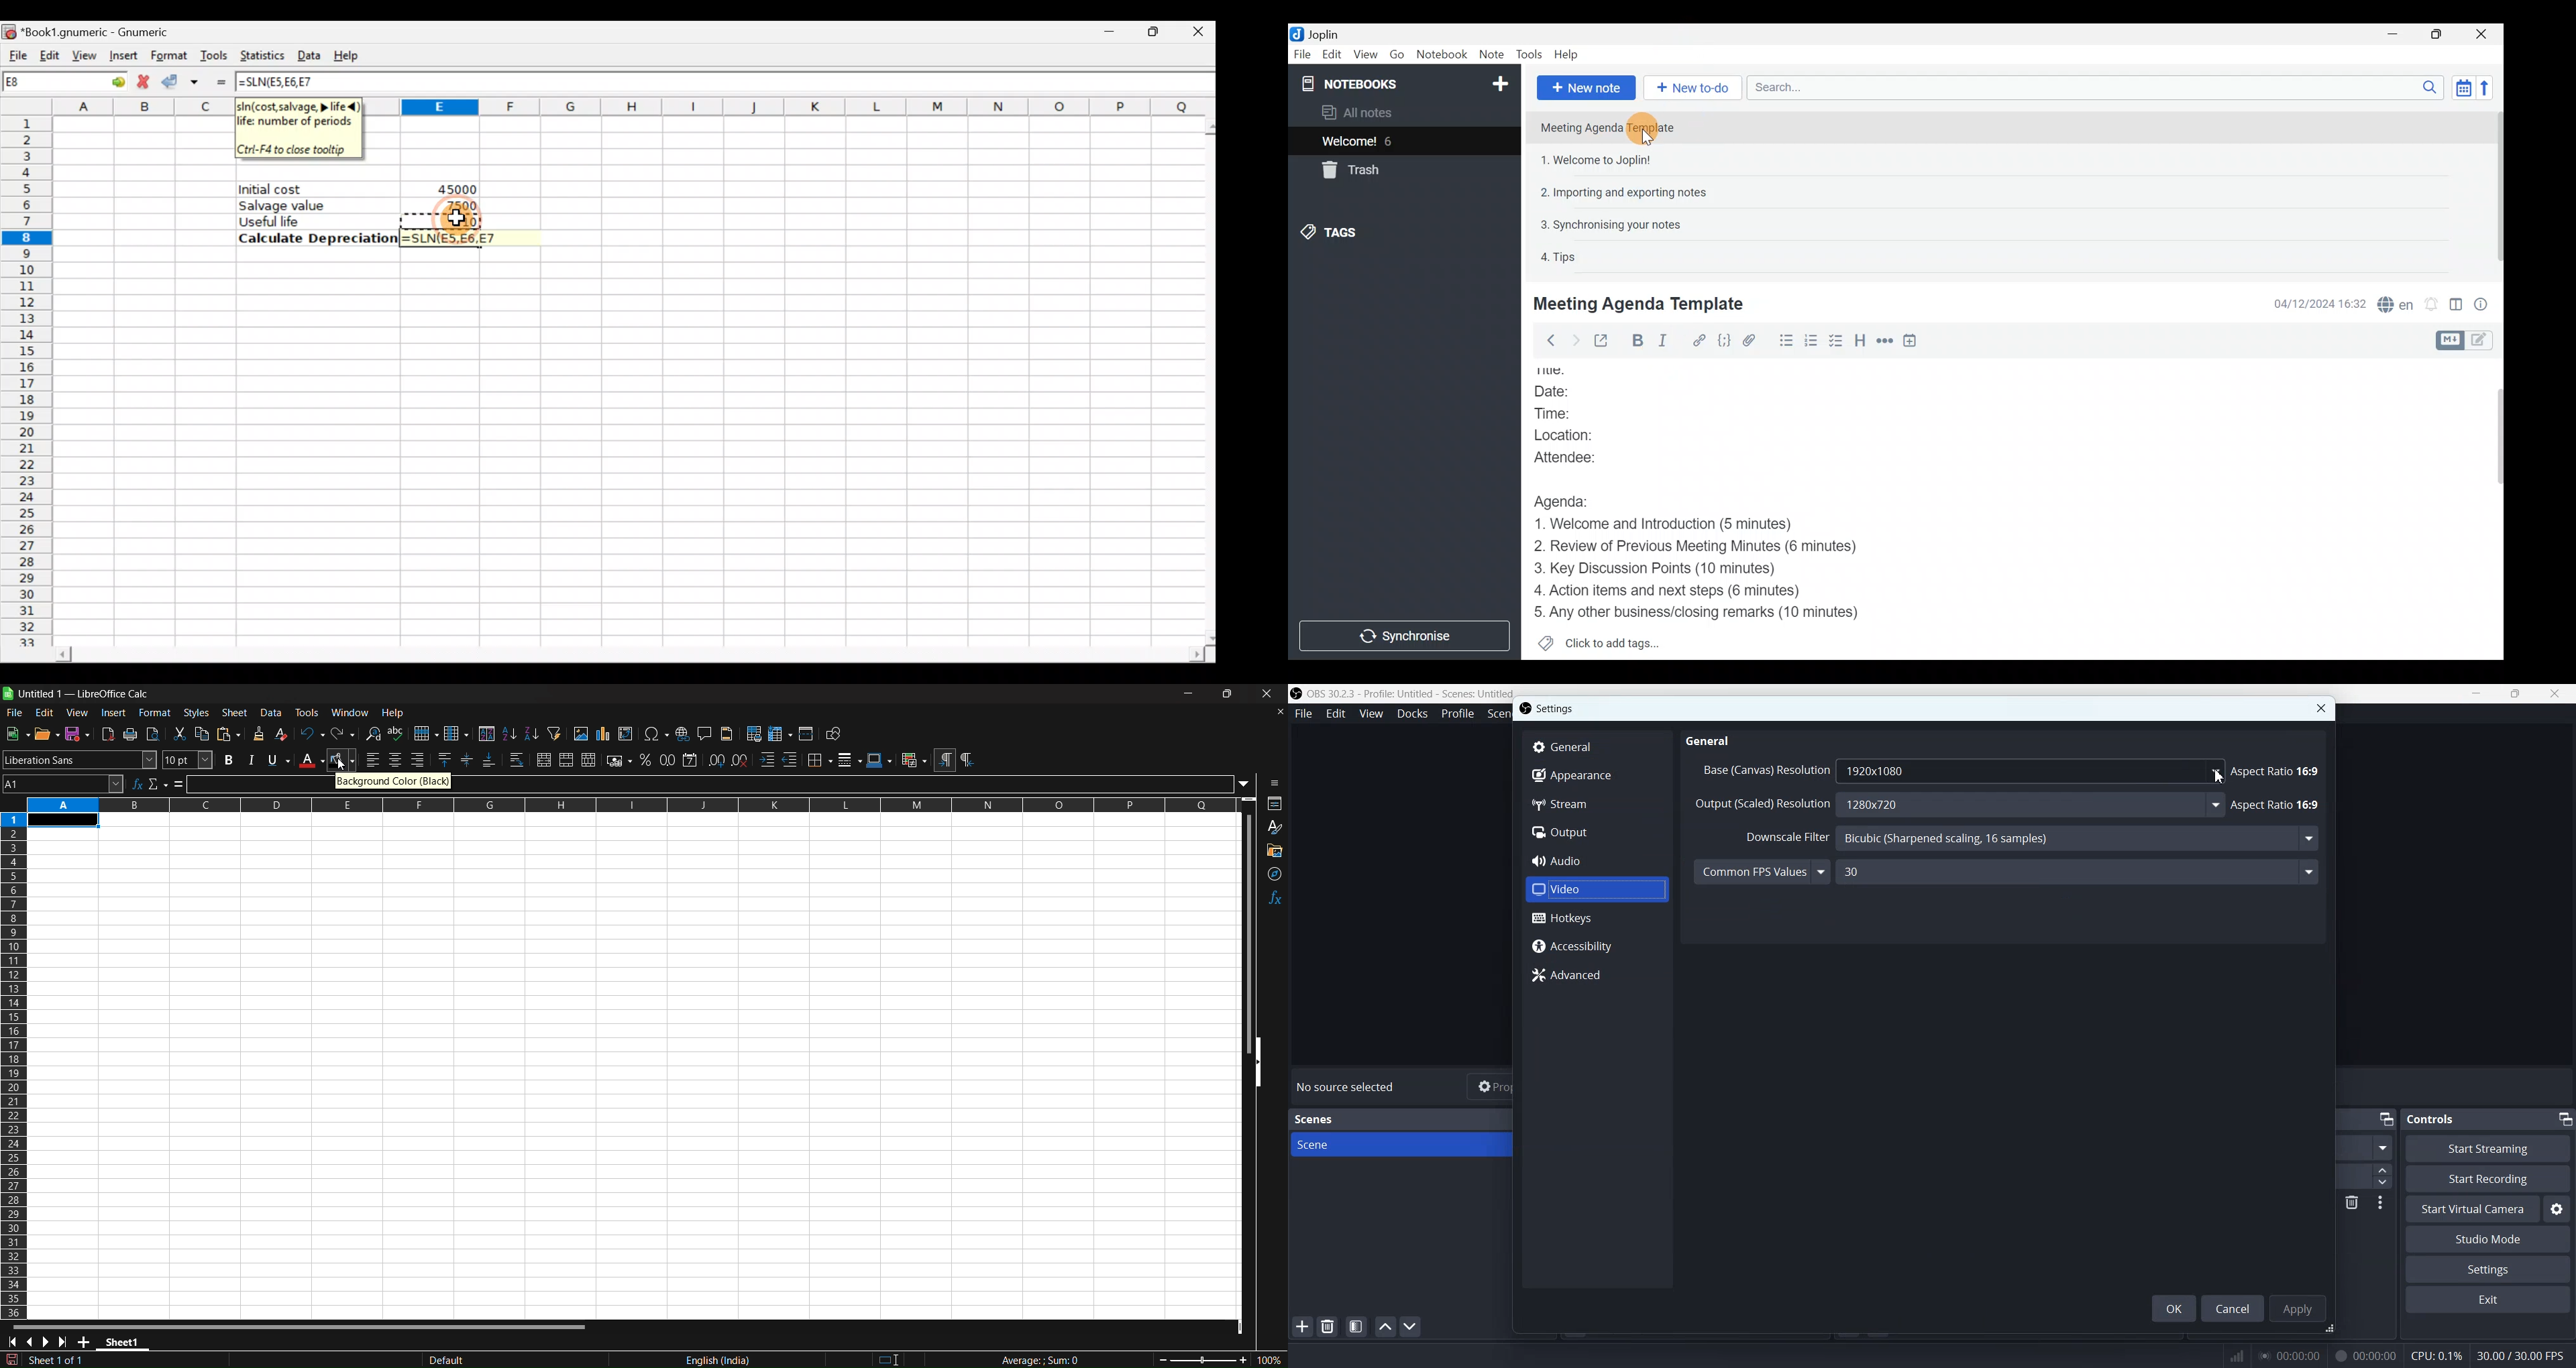  Describe the element at coordinates (179, 734) in the screenshot. I see `cut` at that location.